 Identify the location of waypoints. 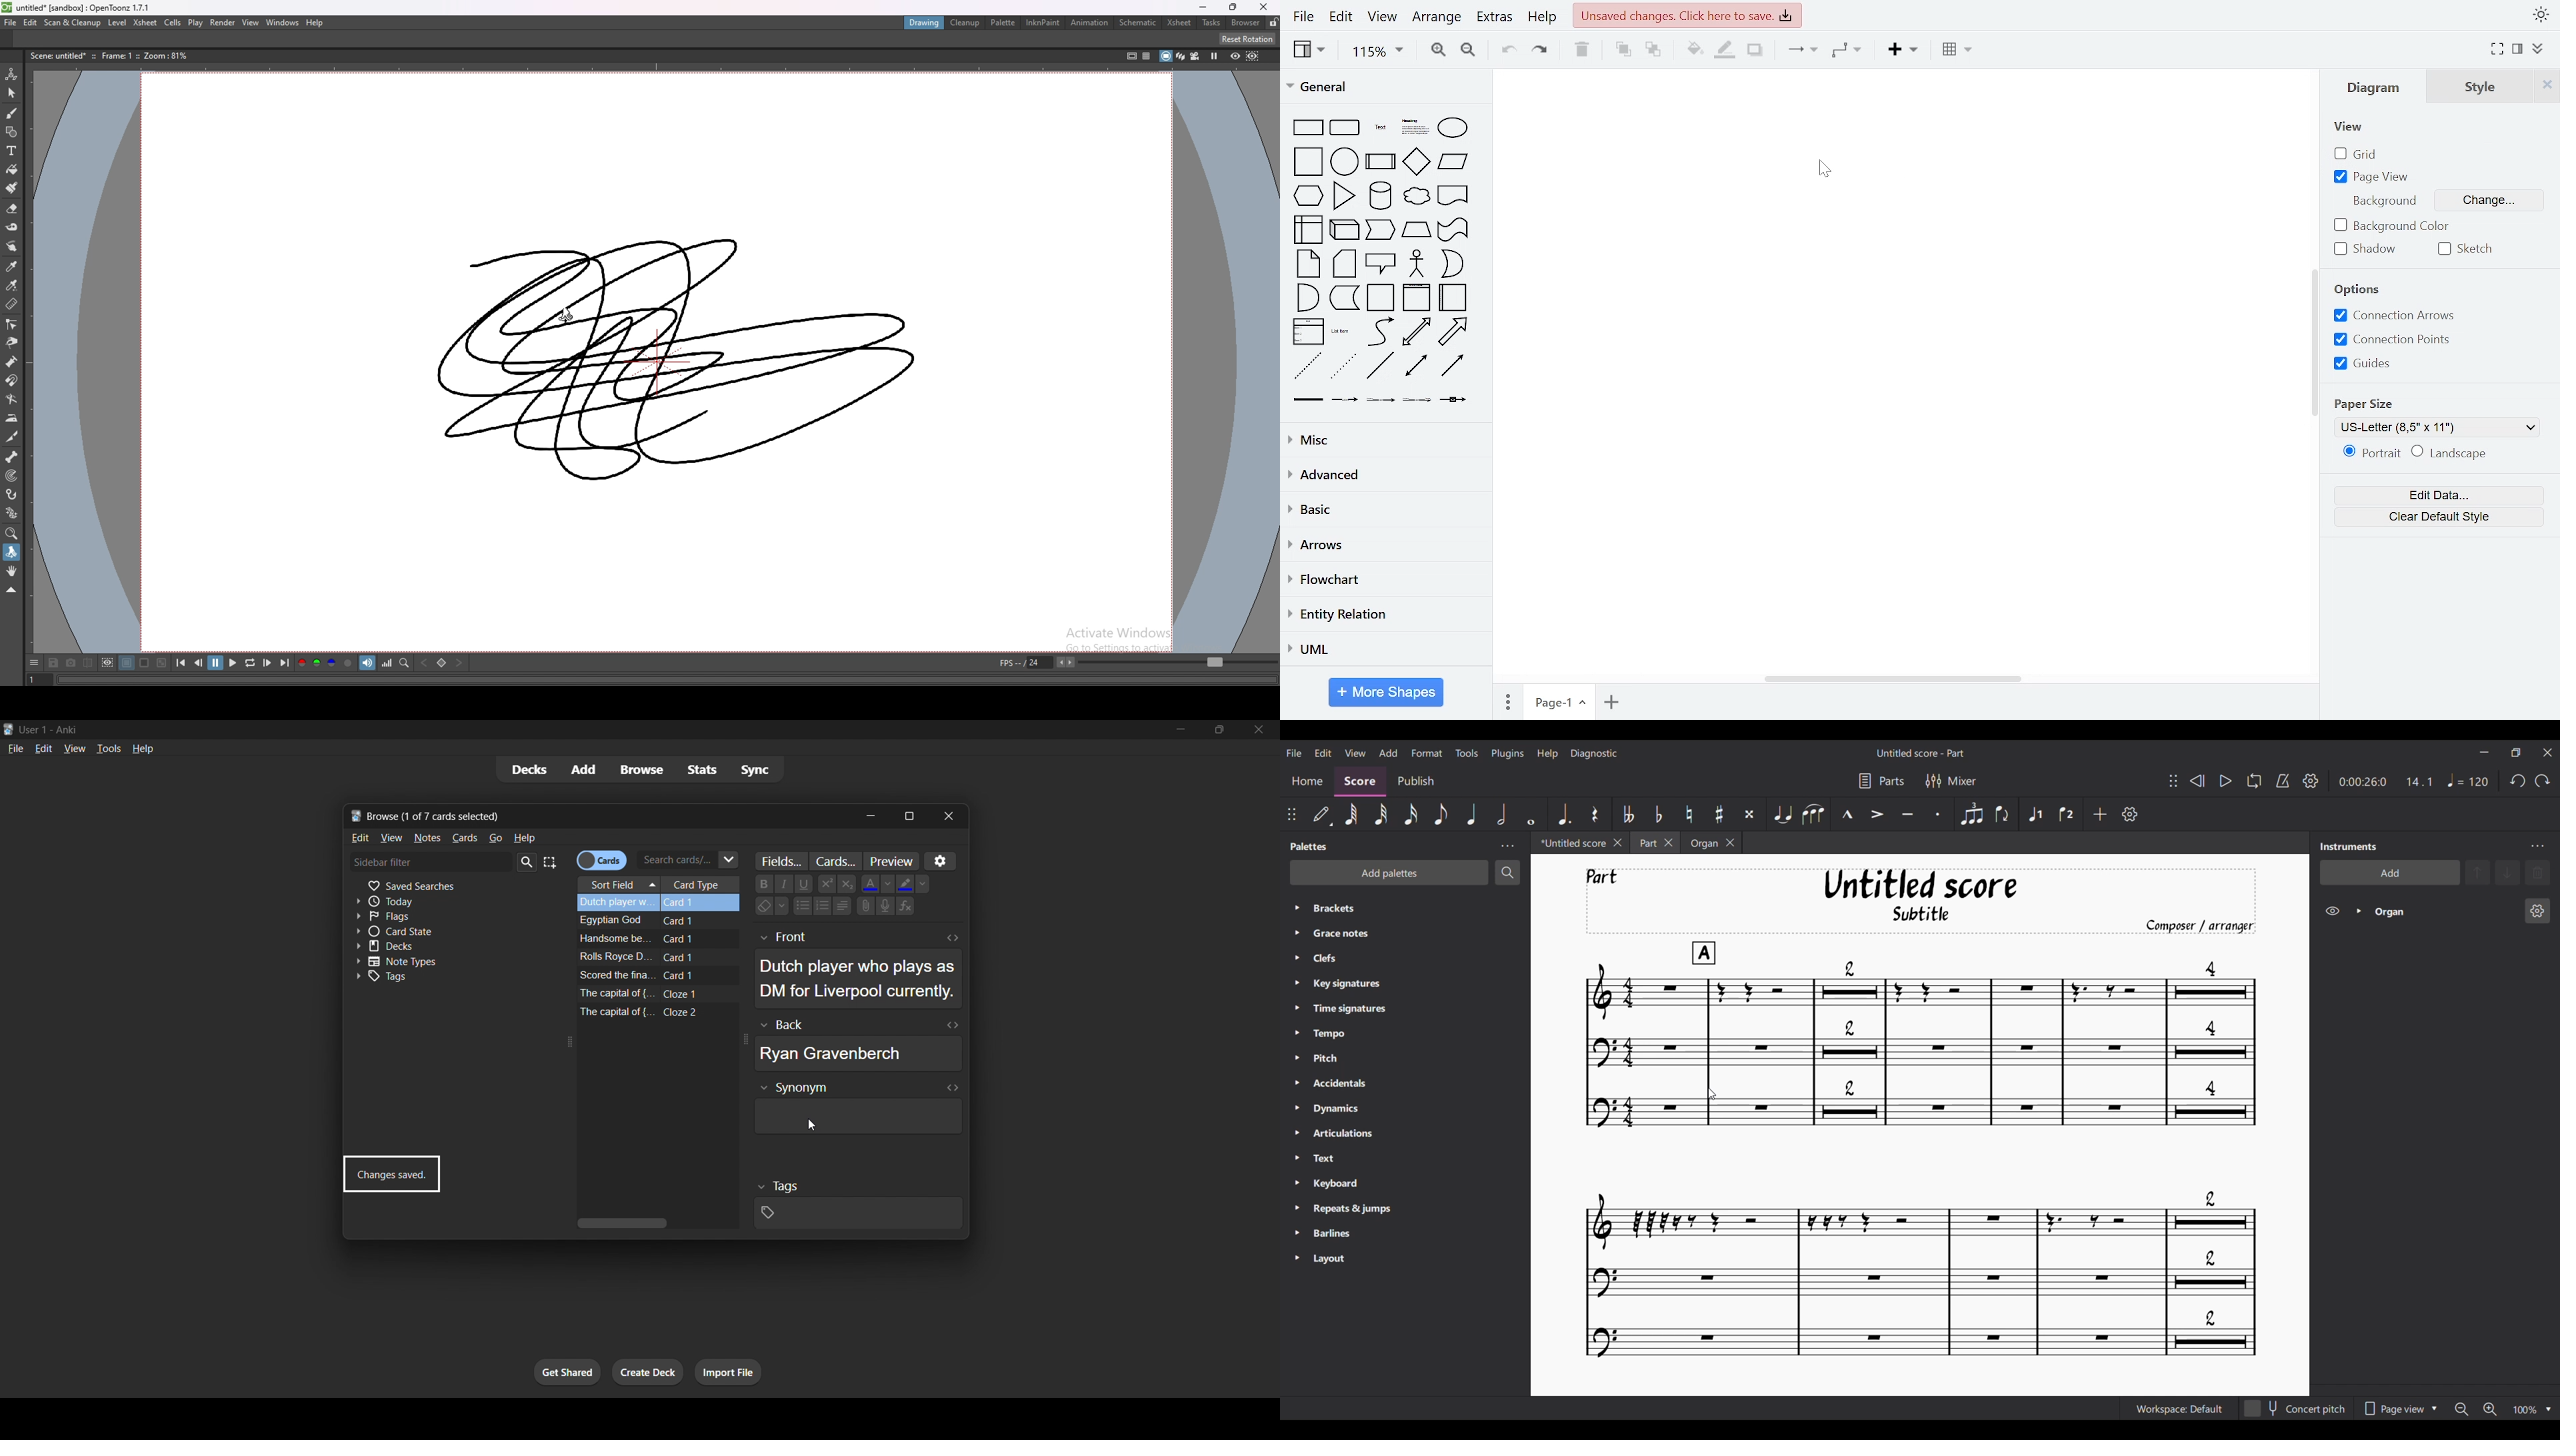
(1847, 50).